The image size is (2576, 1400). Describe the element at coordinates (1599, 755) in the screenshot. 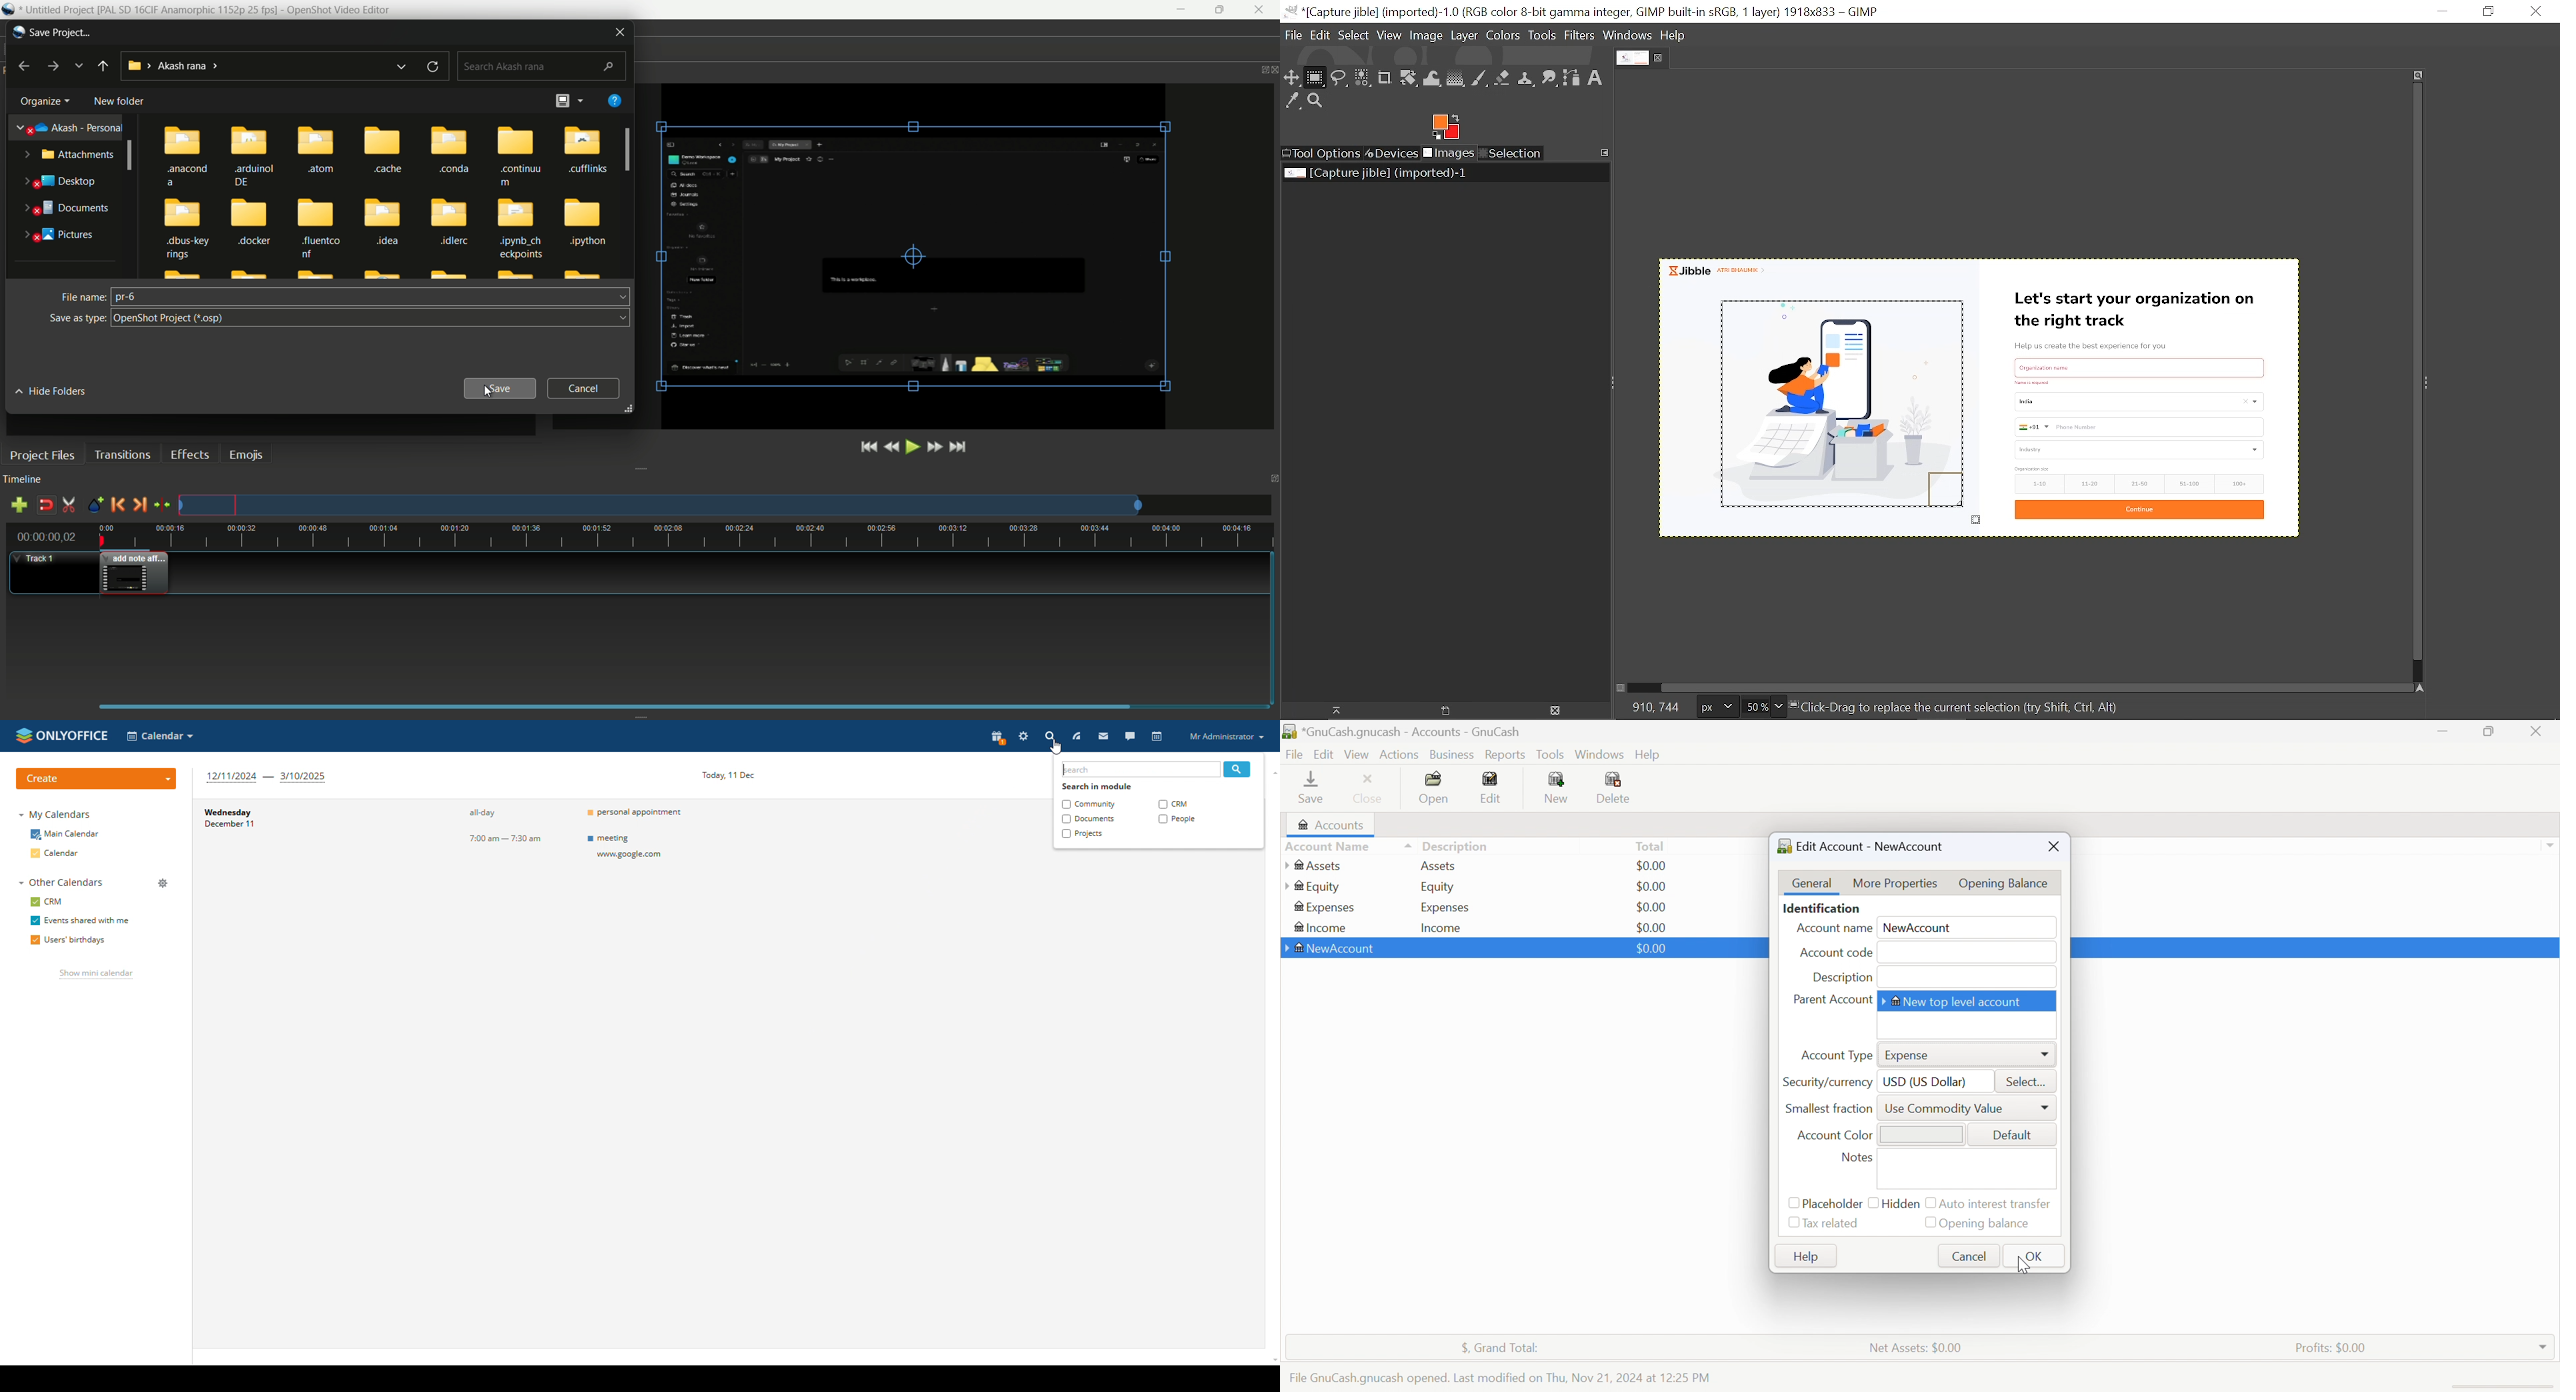

I see `Windows` at that location.